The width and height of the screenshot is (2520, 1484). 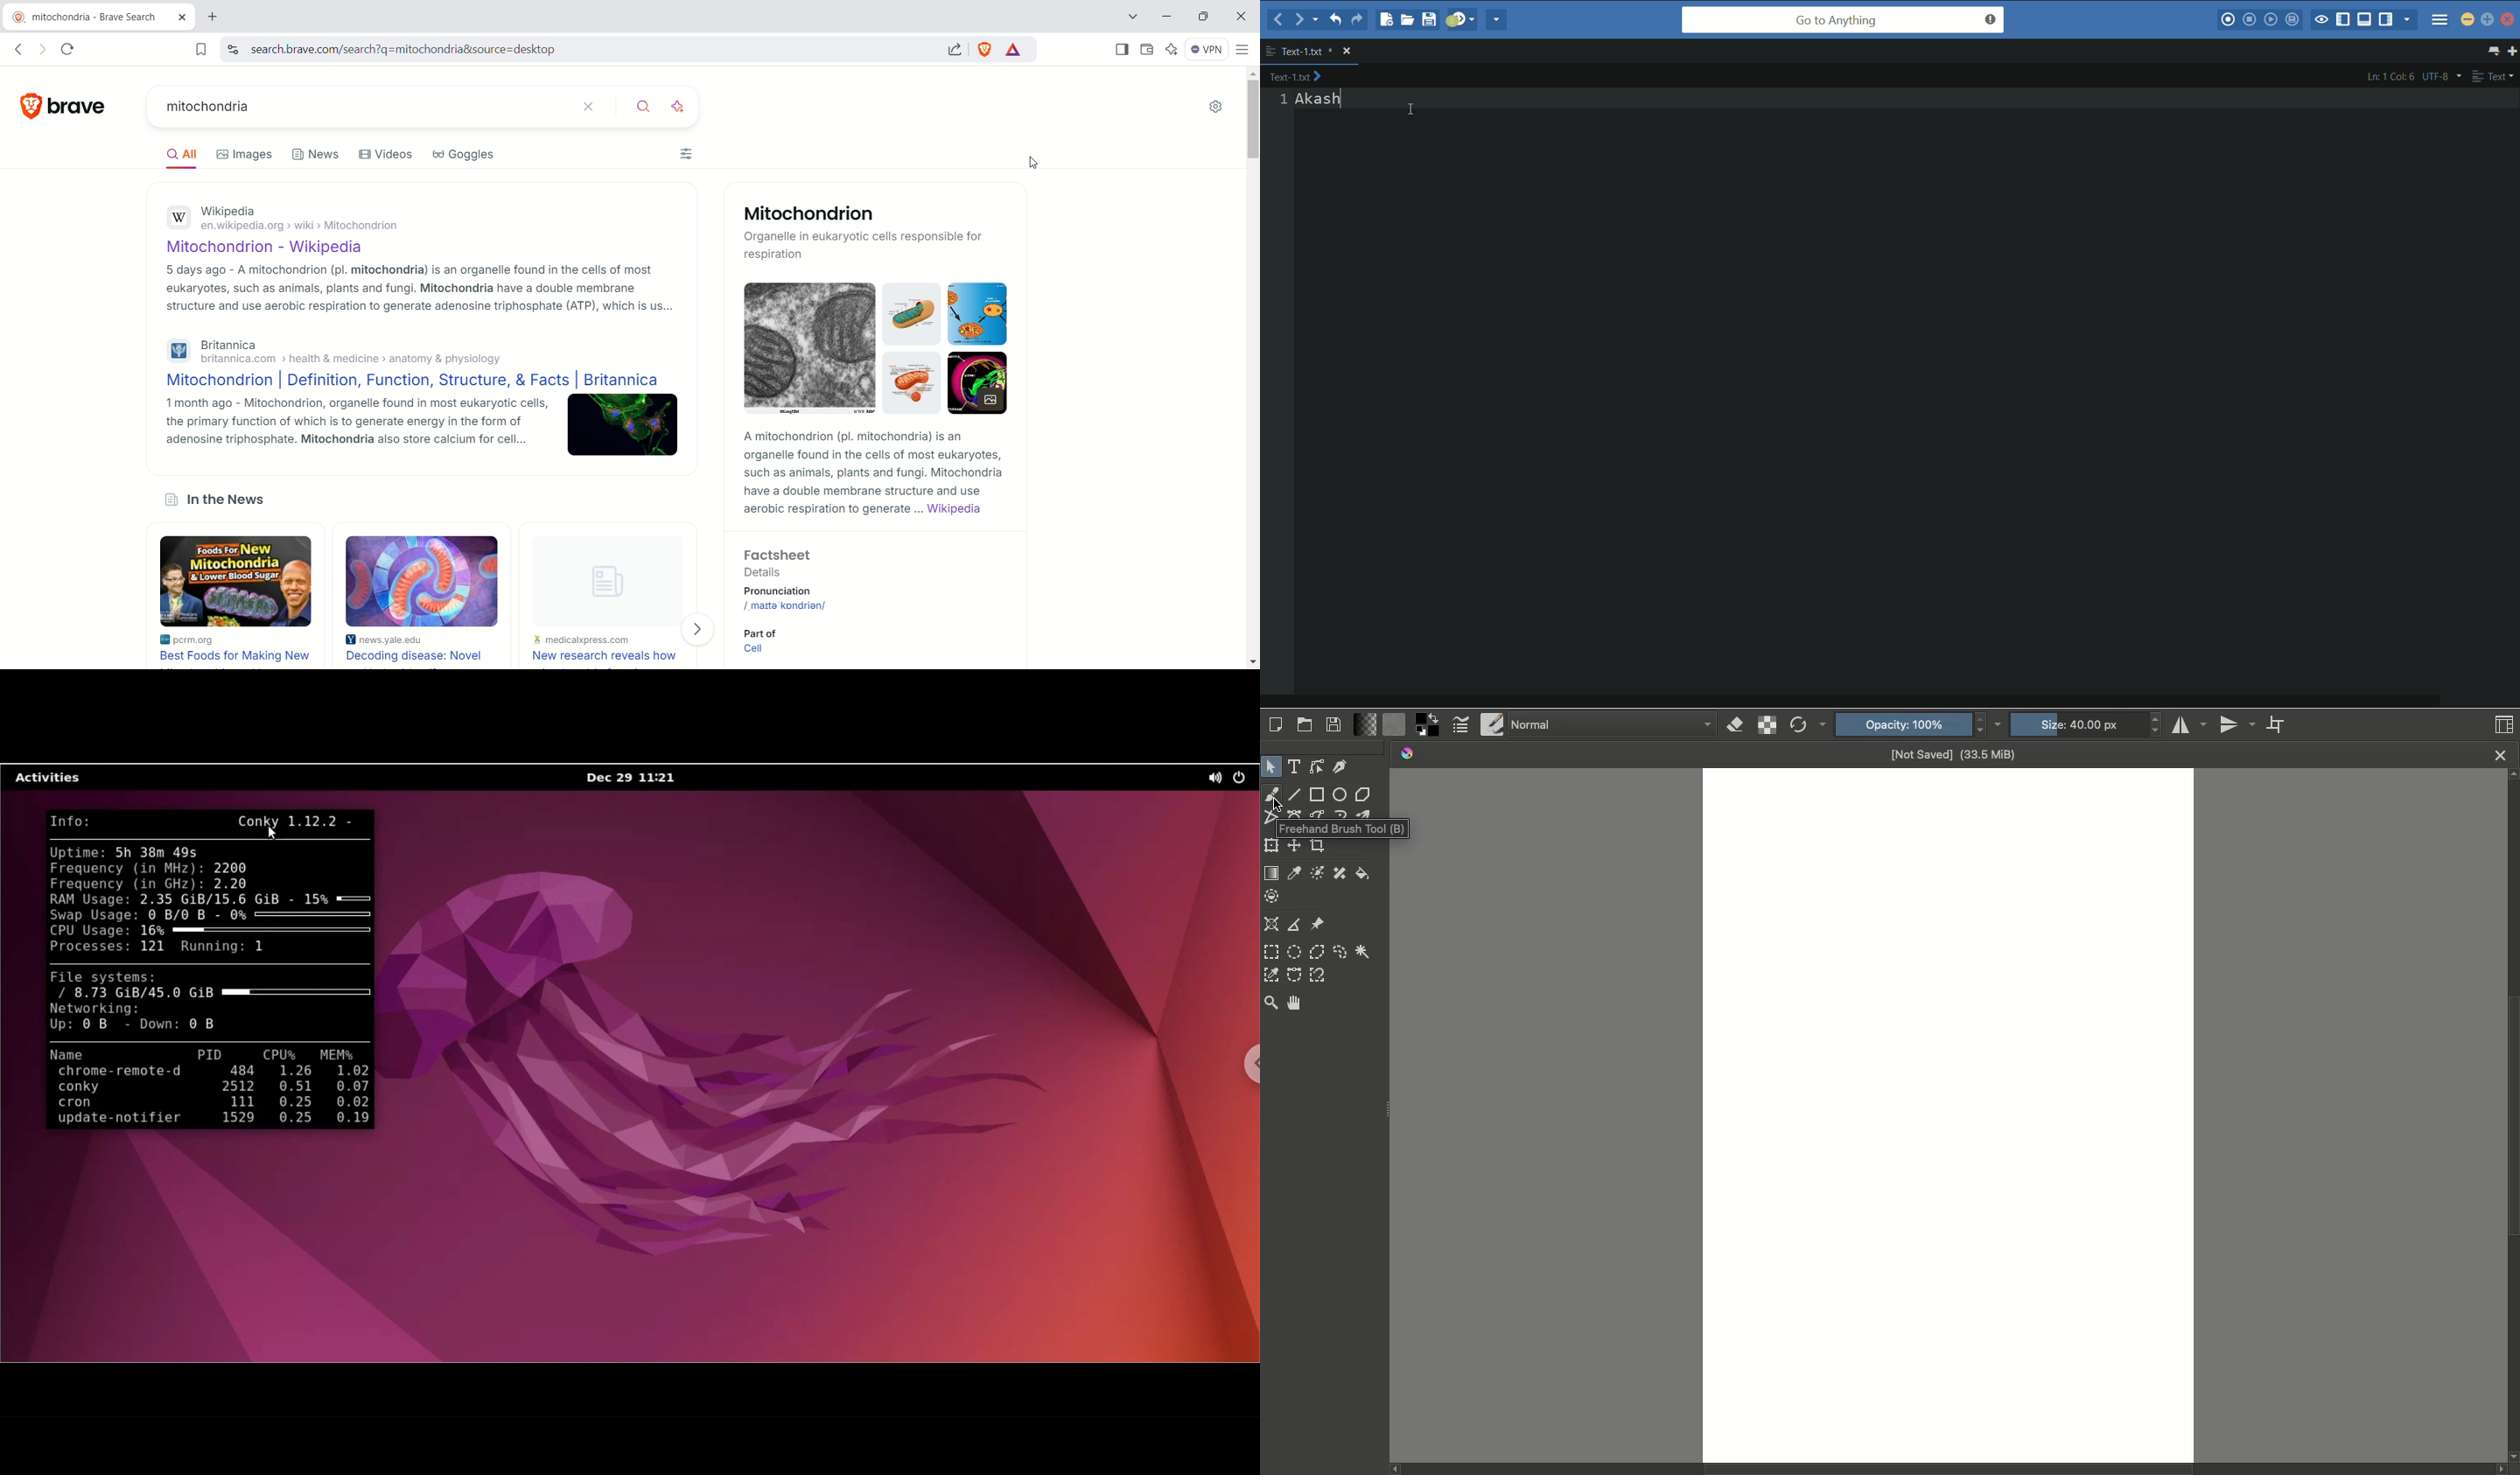 What do you see at coordinates (1395, 725) in the screenshot?
I see `Fill patterns` at bounding box center [1395, 725].